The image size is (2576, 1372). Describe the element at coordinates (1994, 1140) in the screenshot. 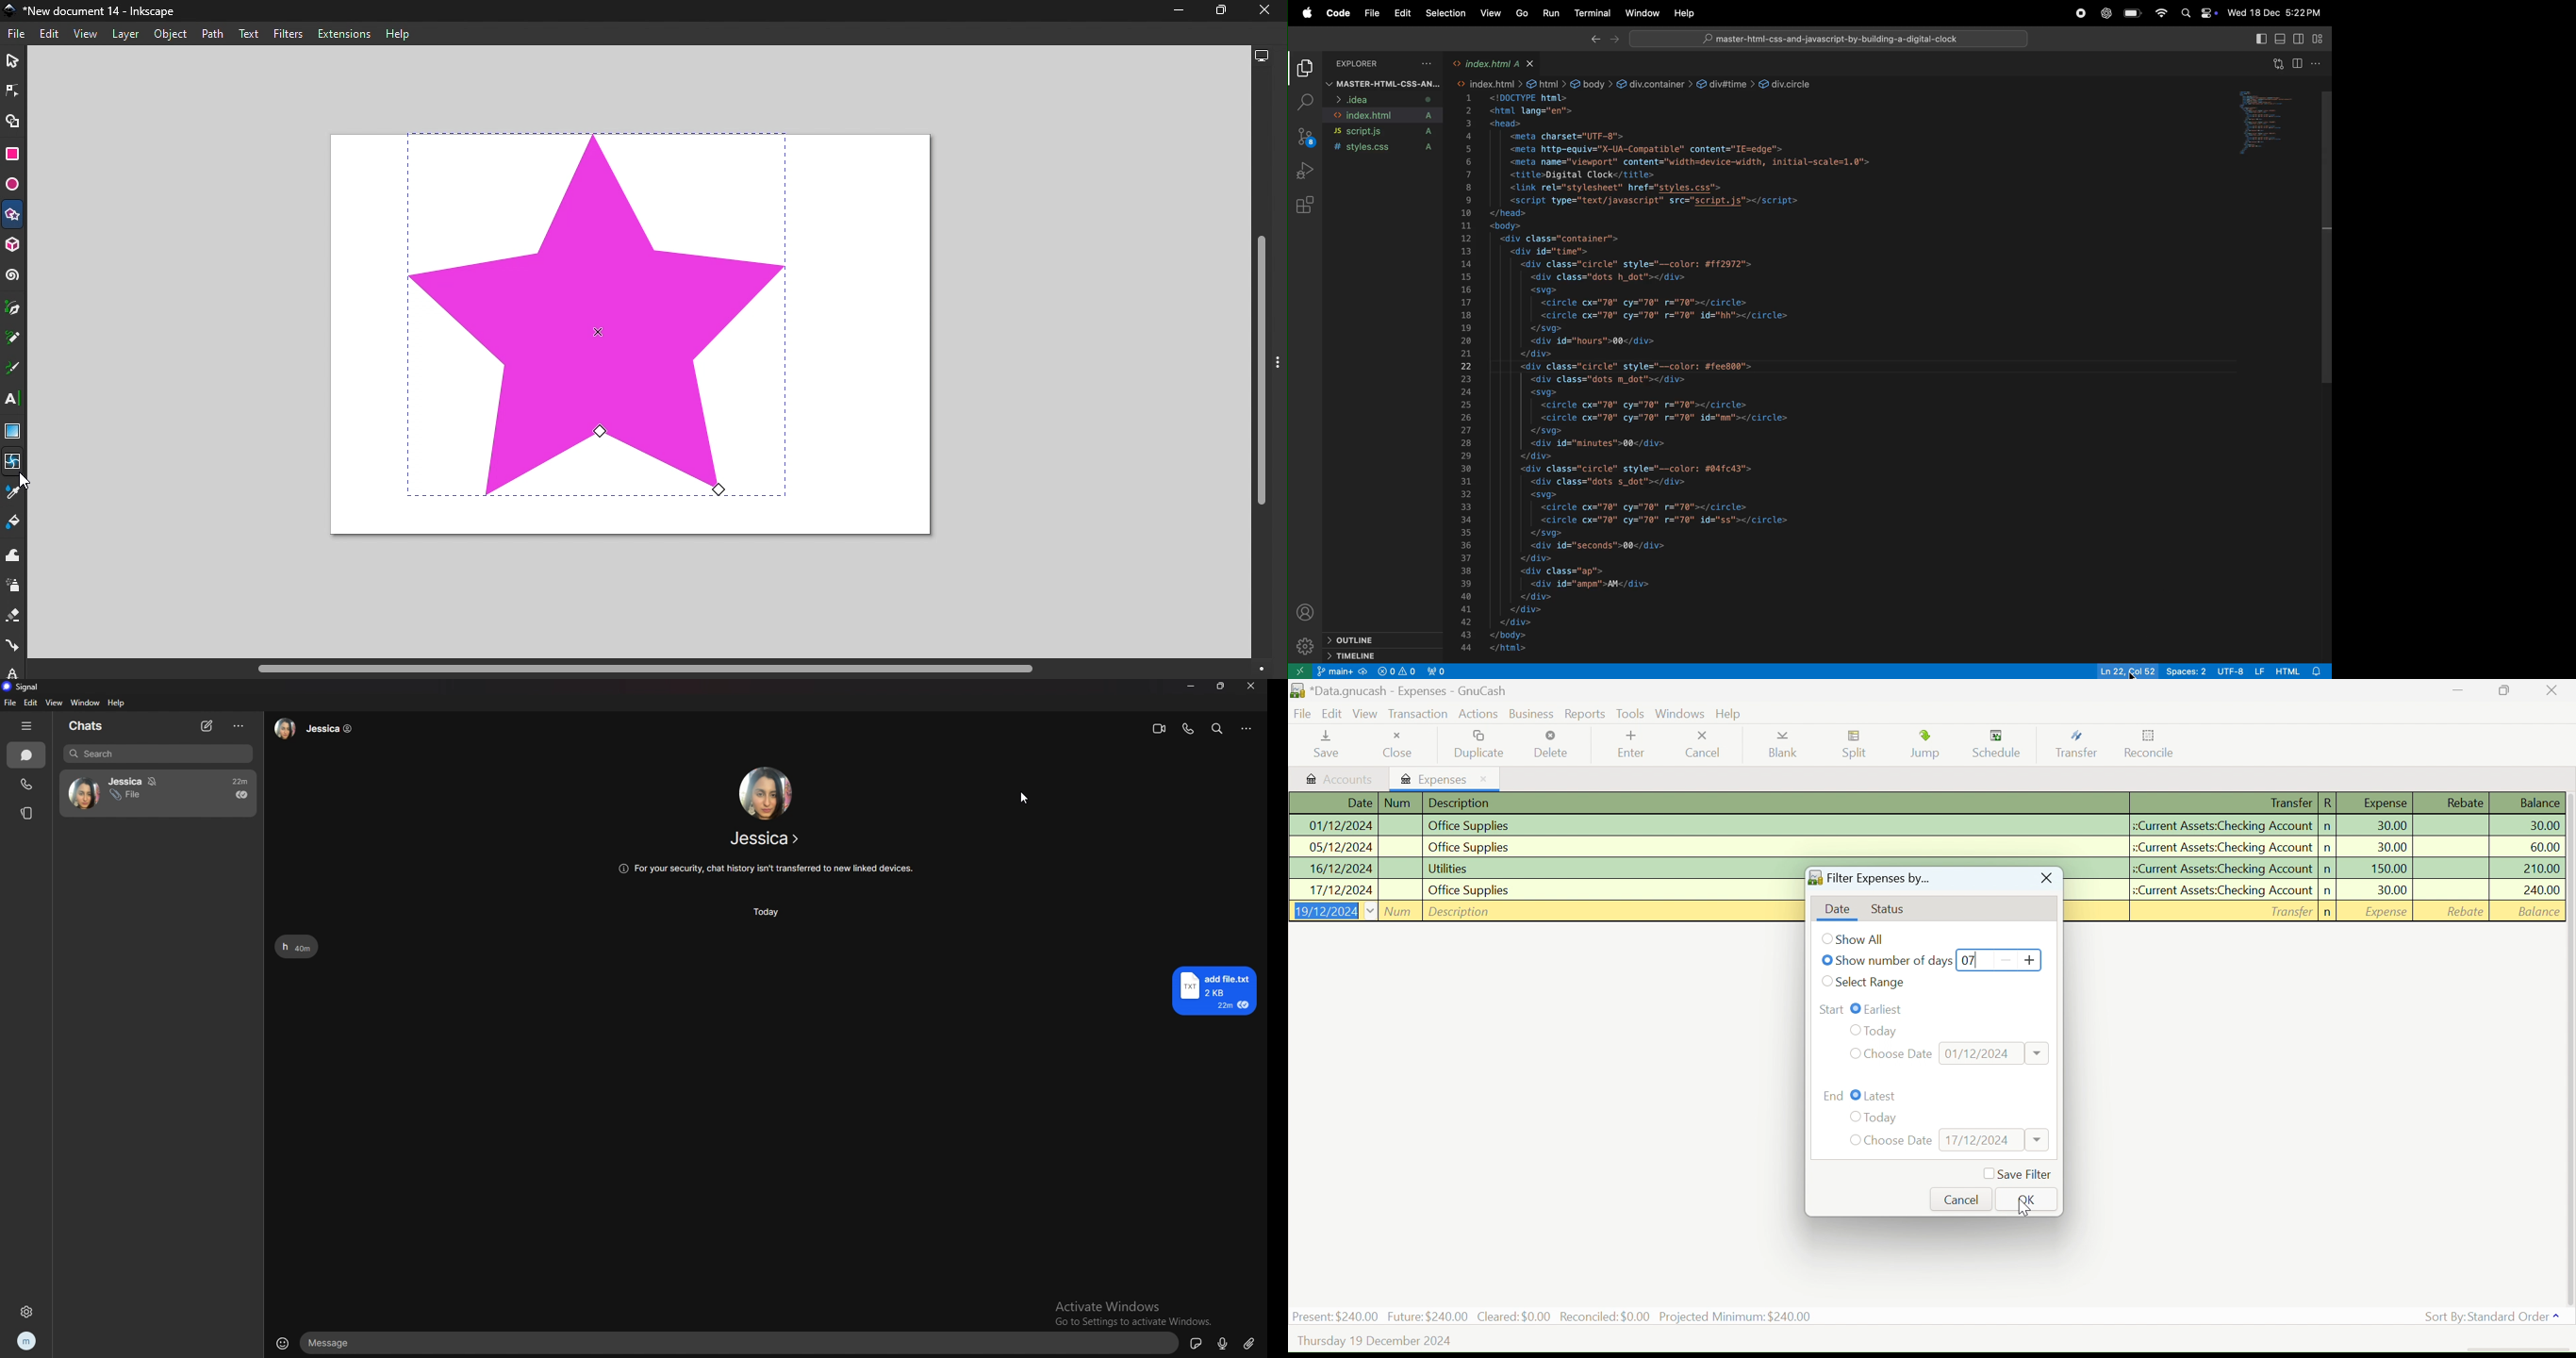

I see `Date Input` at that location.